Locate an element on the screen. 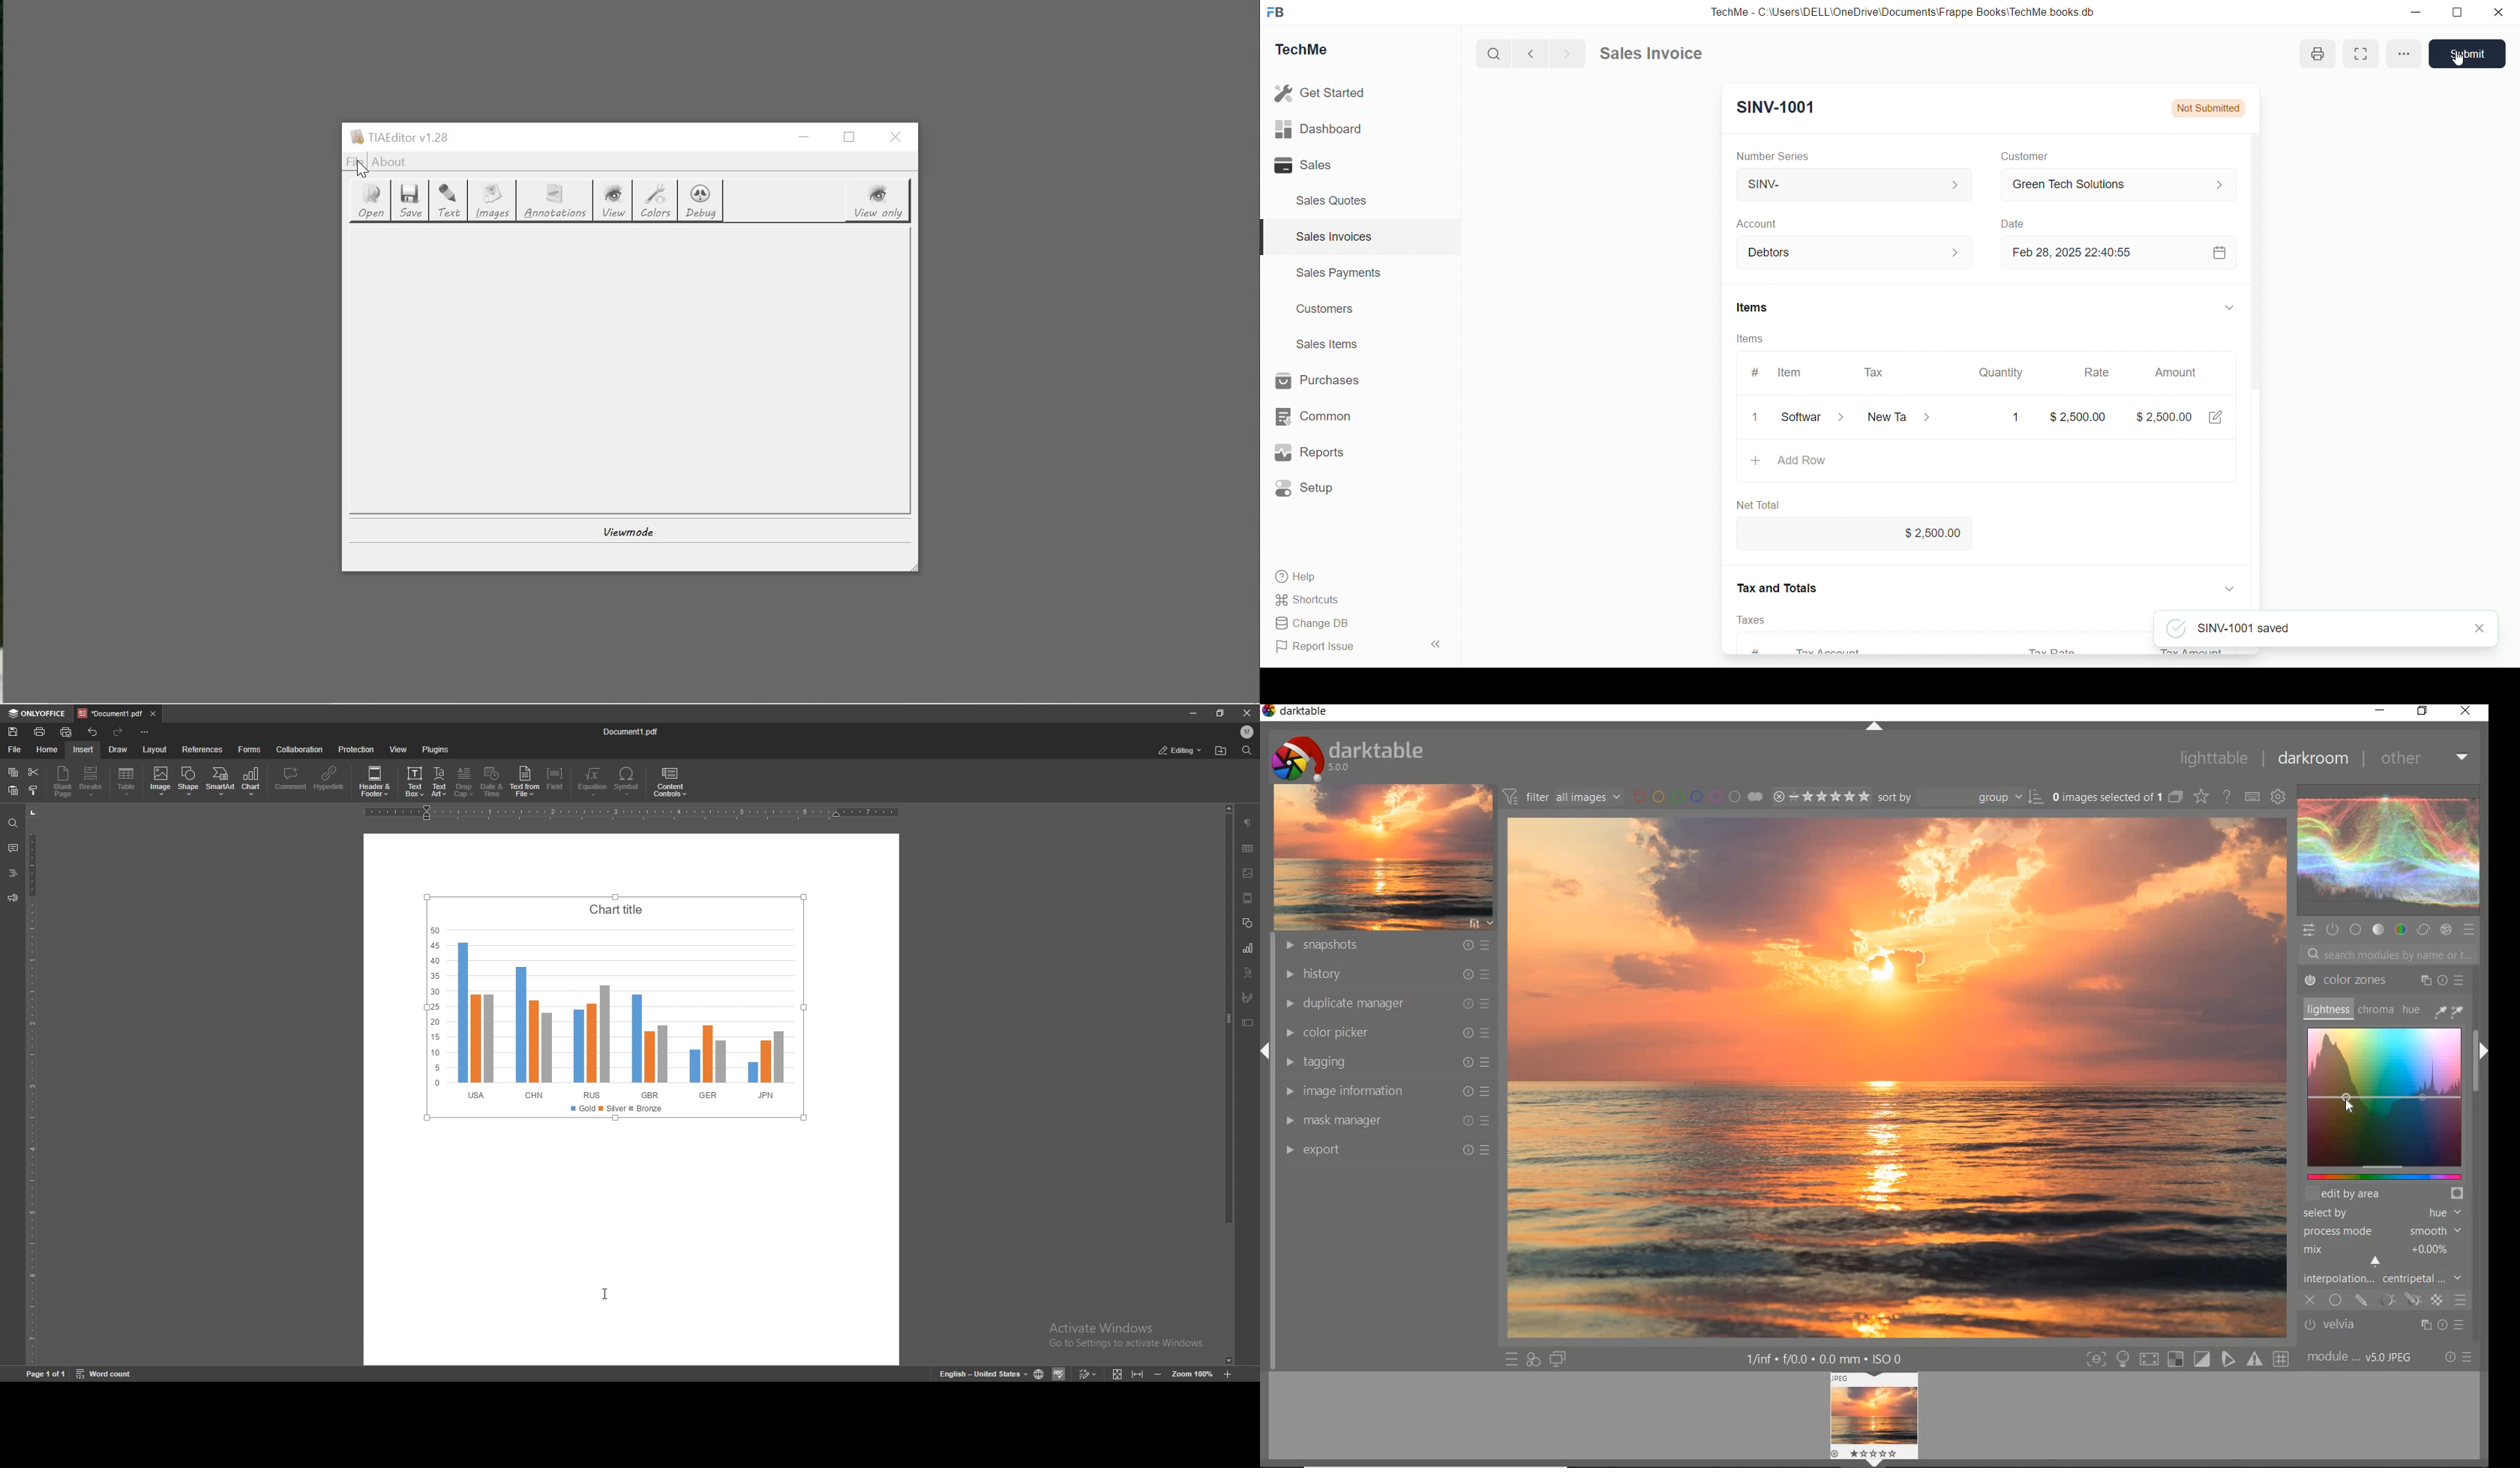  find is located at coordinates (1248, 751).